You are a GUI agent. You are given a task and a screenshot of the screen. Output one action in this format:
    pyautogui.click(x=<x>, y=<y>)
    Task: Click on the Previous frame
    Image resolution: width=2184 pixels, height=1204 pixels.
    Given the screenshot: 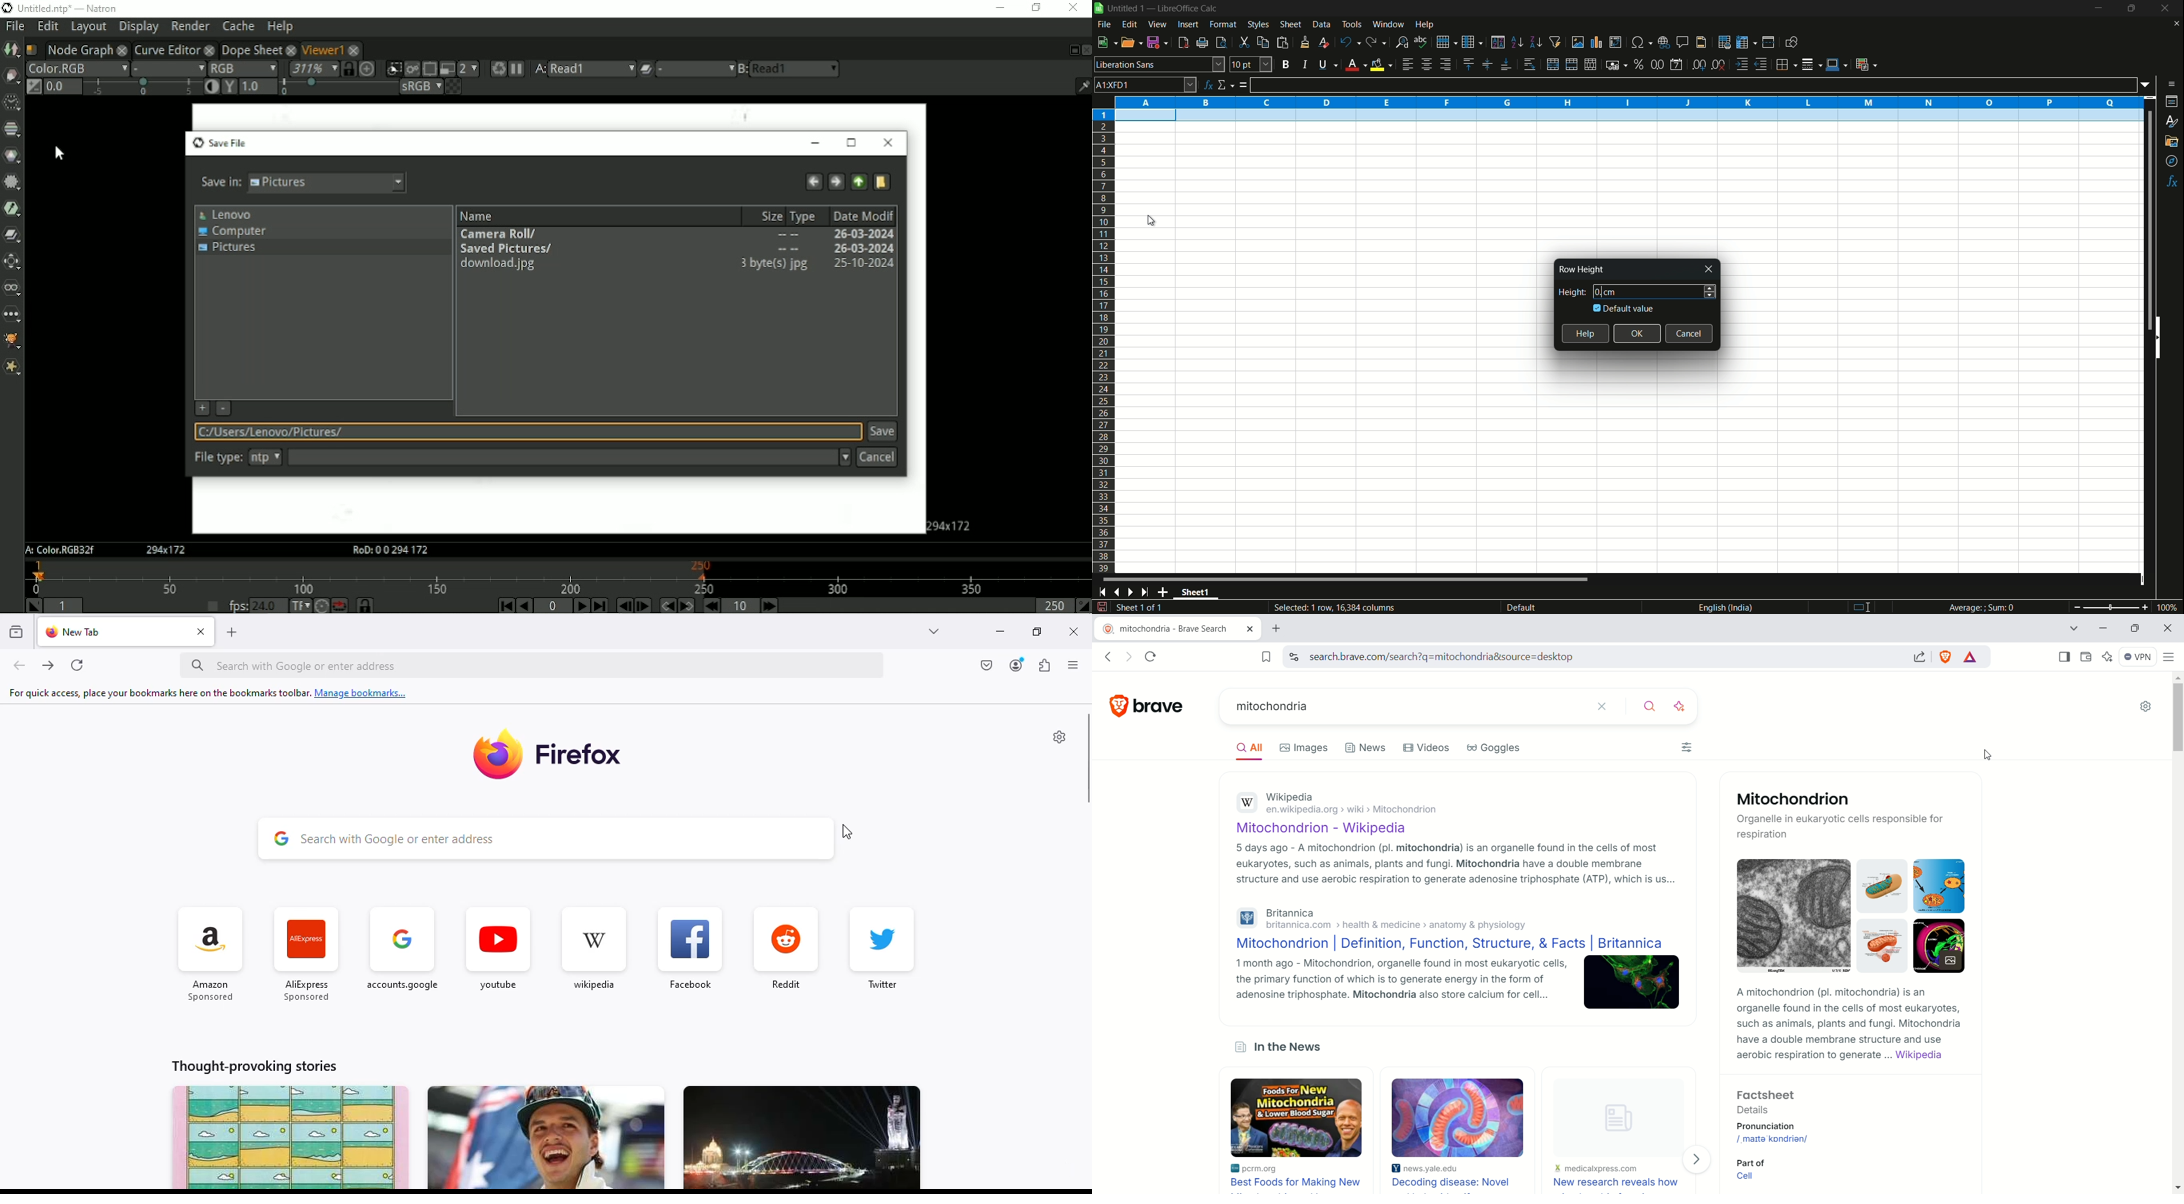 What is the action you would take?
    pyautogui.click(x=624, y=606)
    